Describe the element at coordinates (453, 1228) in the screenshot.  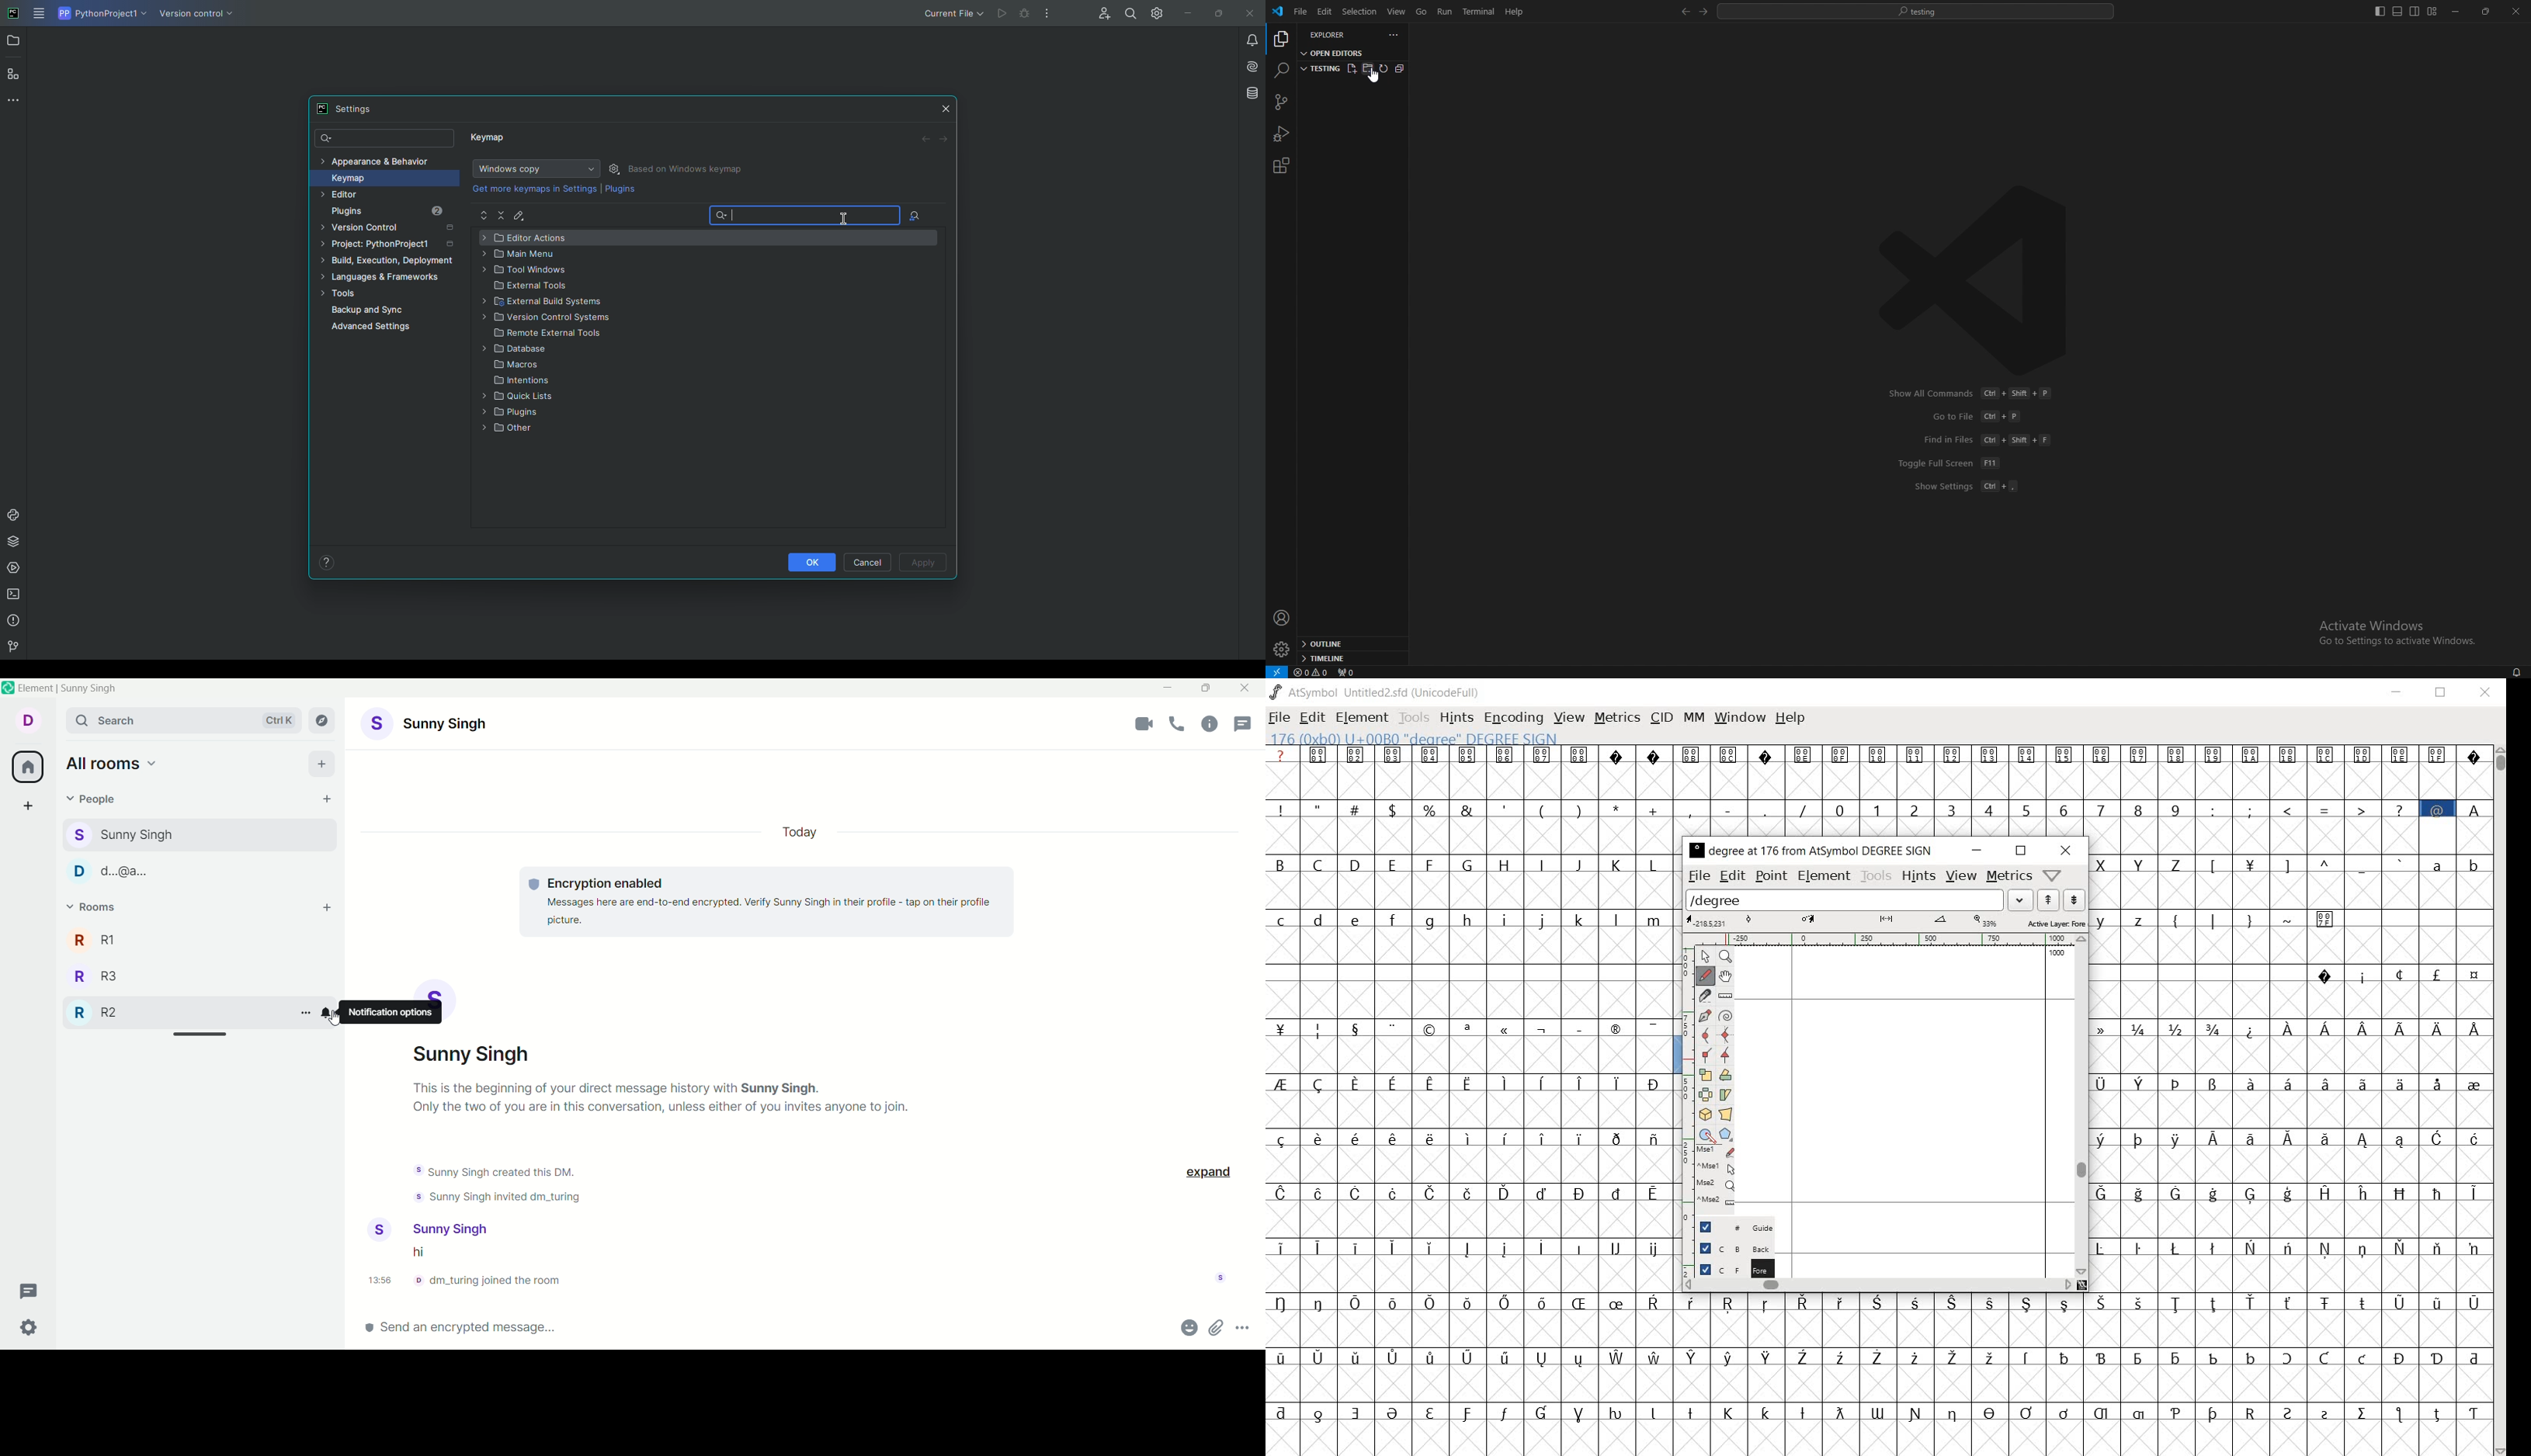
I see `user name` at that location.